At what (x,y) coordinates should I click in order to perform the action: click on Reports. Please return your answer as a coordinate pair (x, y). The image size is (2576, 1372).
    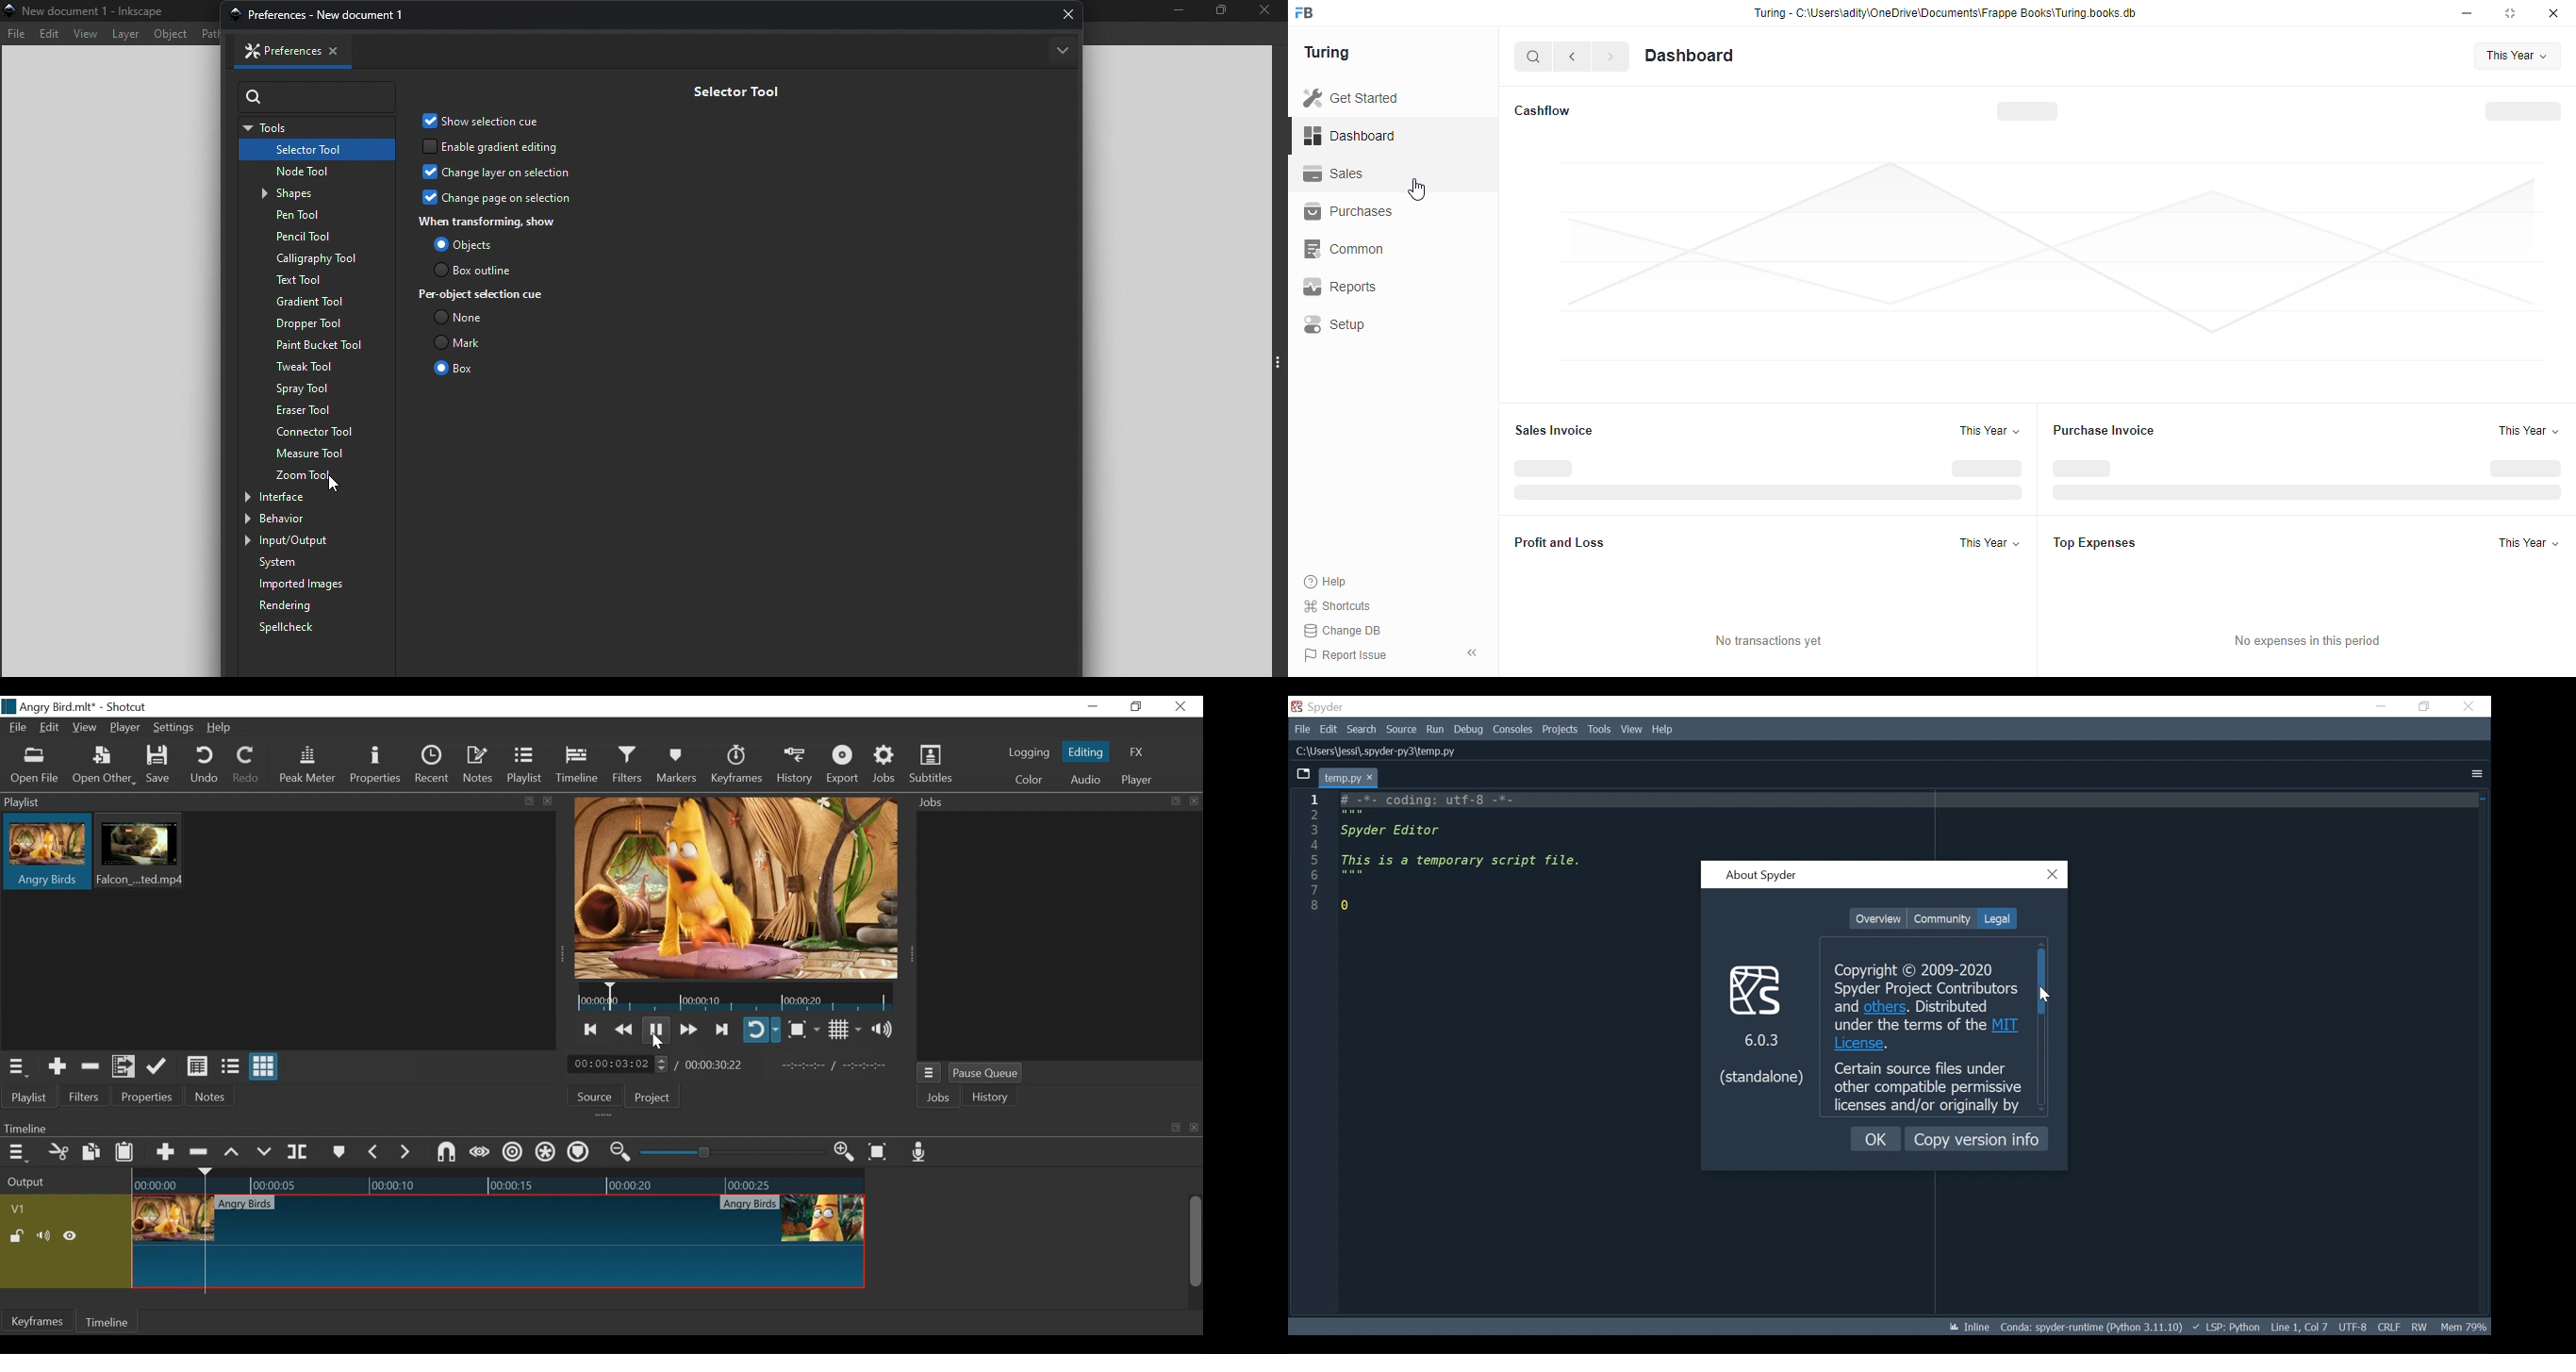
    Looking at the image, I should click on (1385, 285).